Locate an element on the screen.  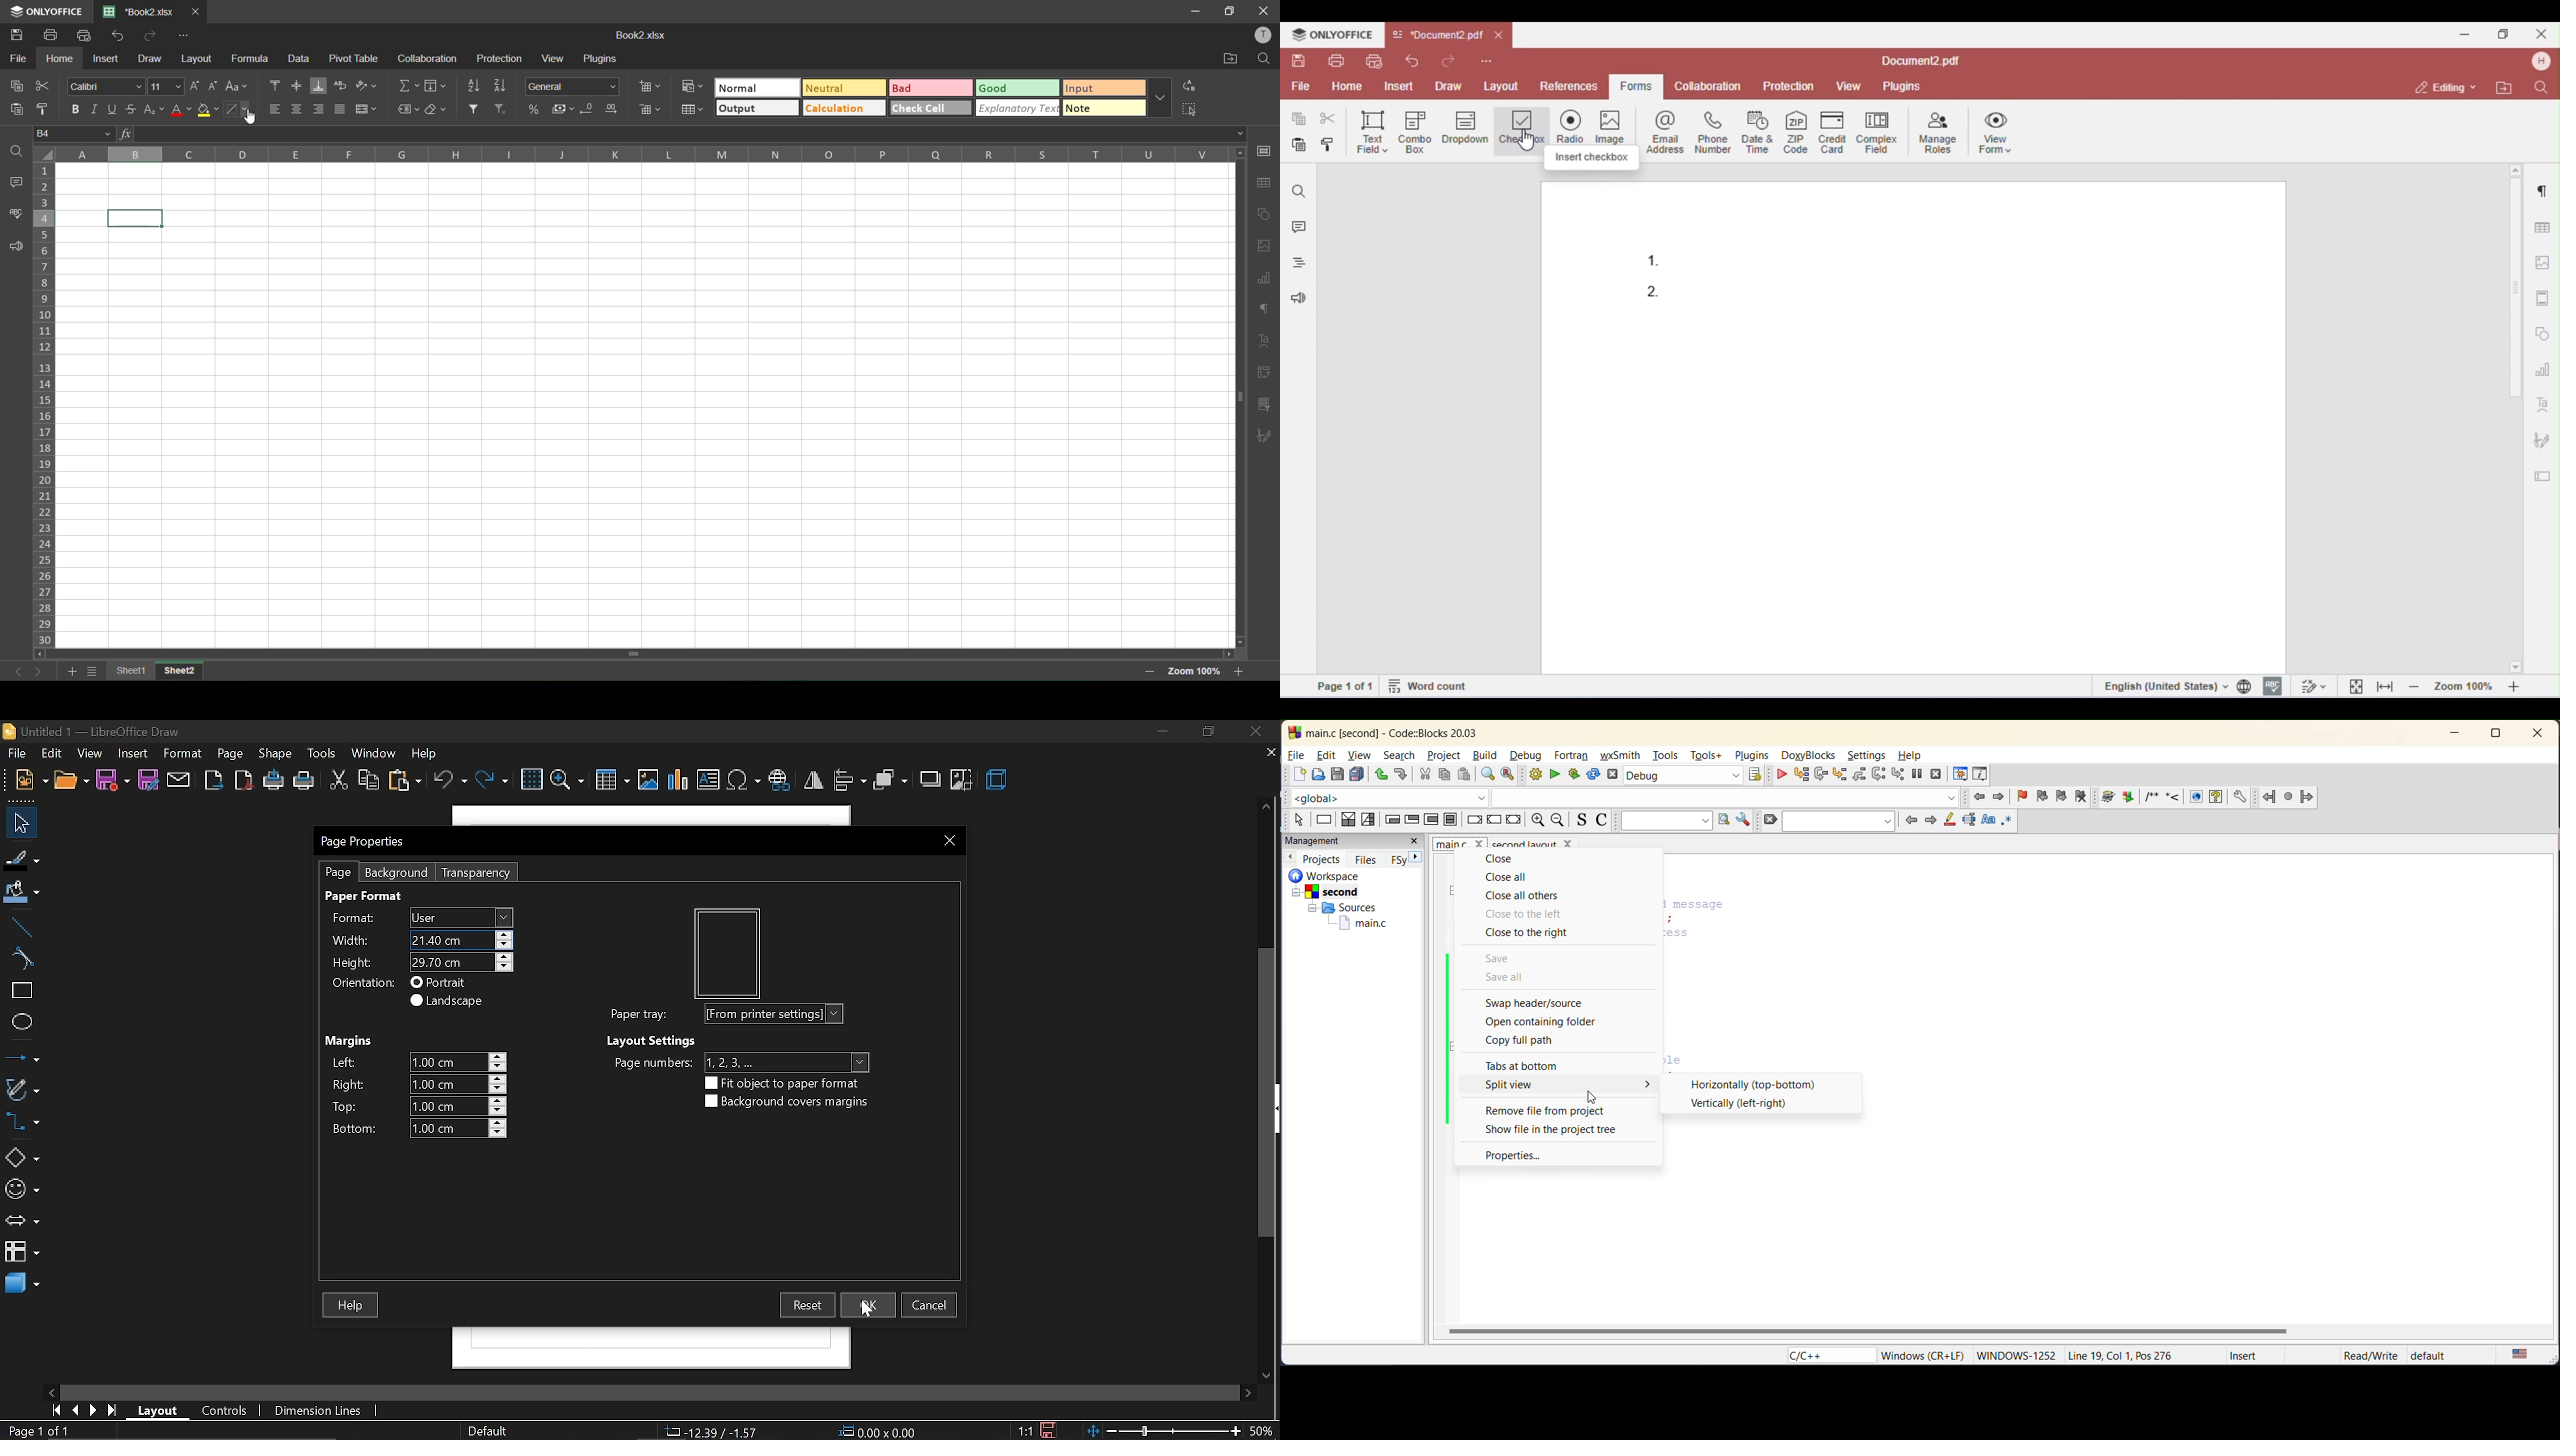
project is located at coordinates (1447, 757).